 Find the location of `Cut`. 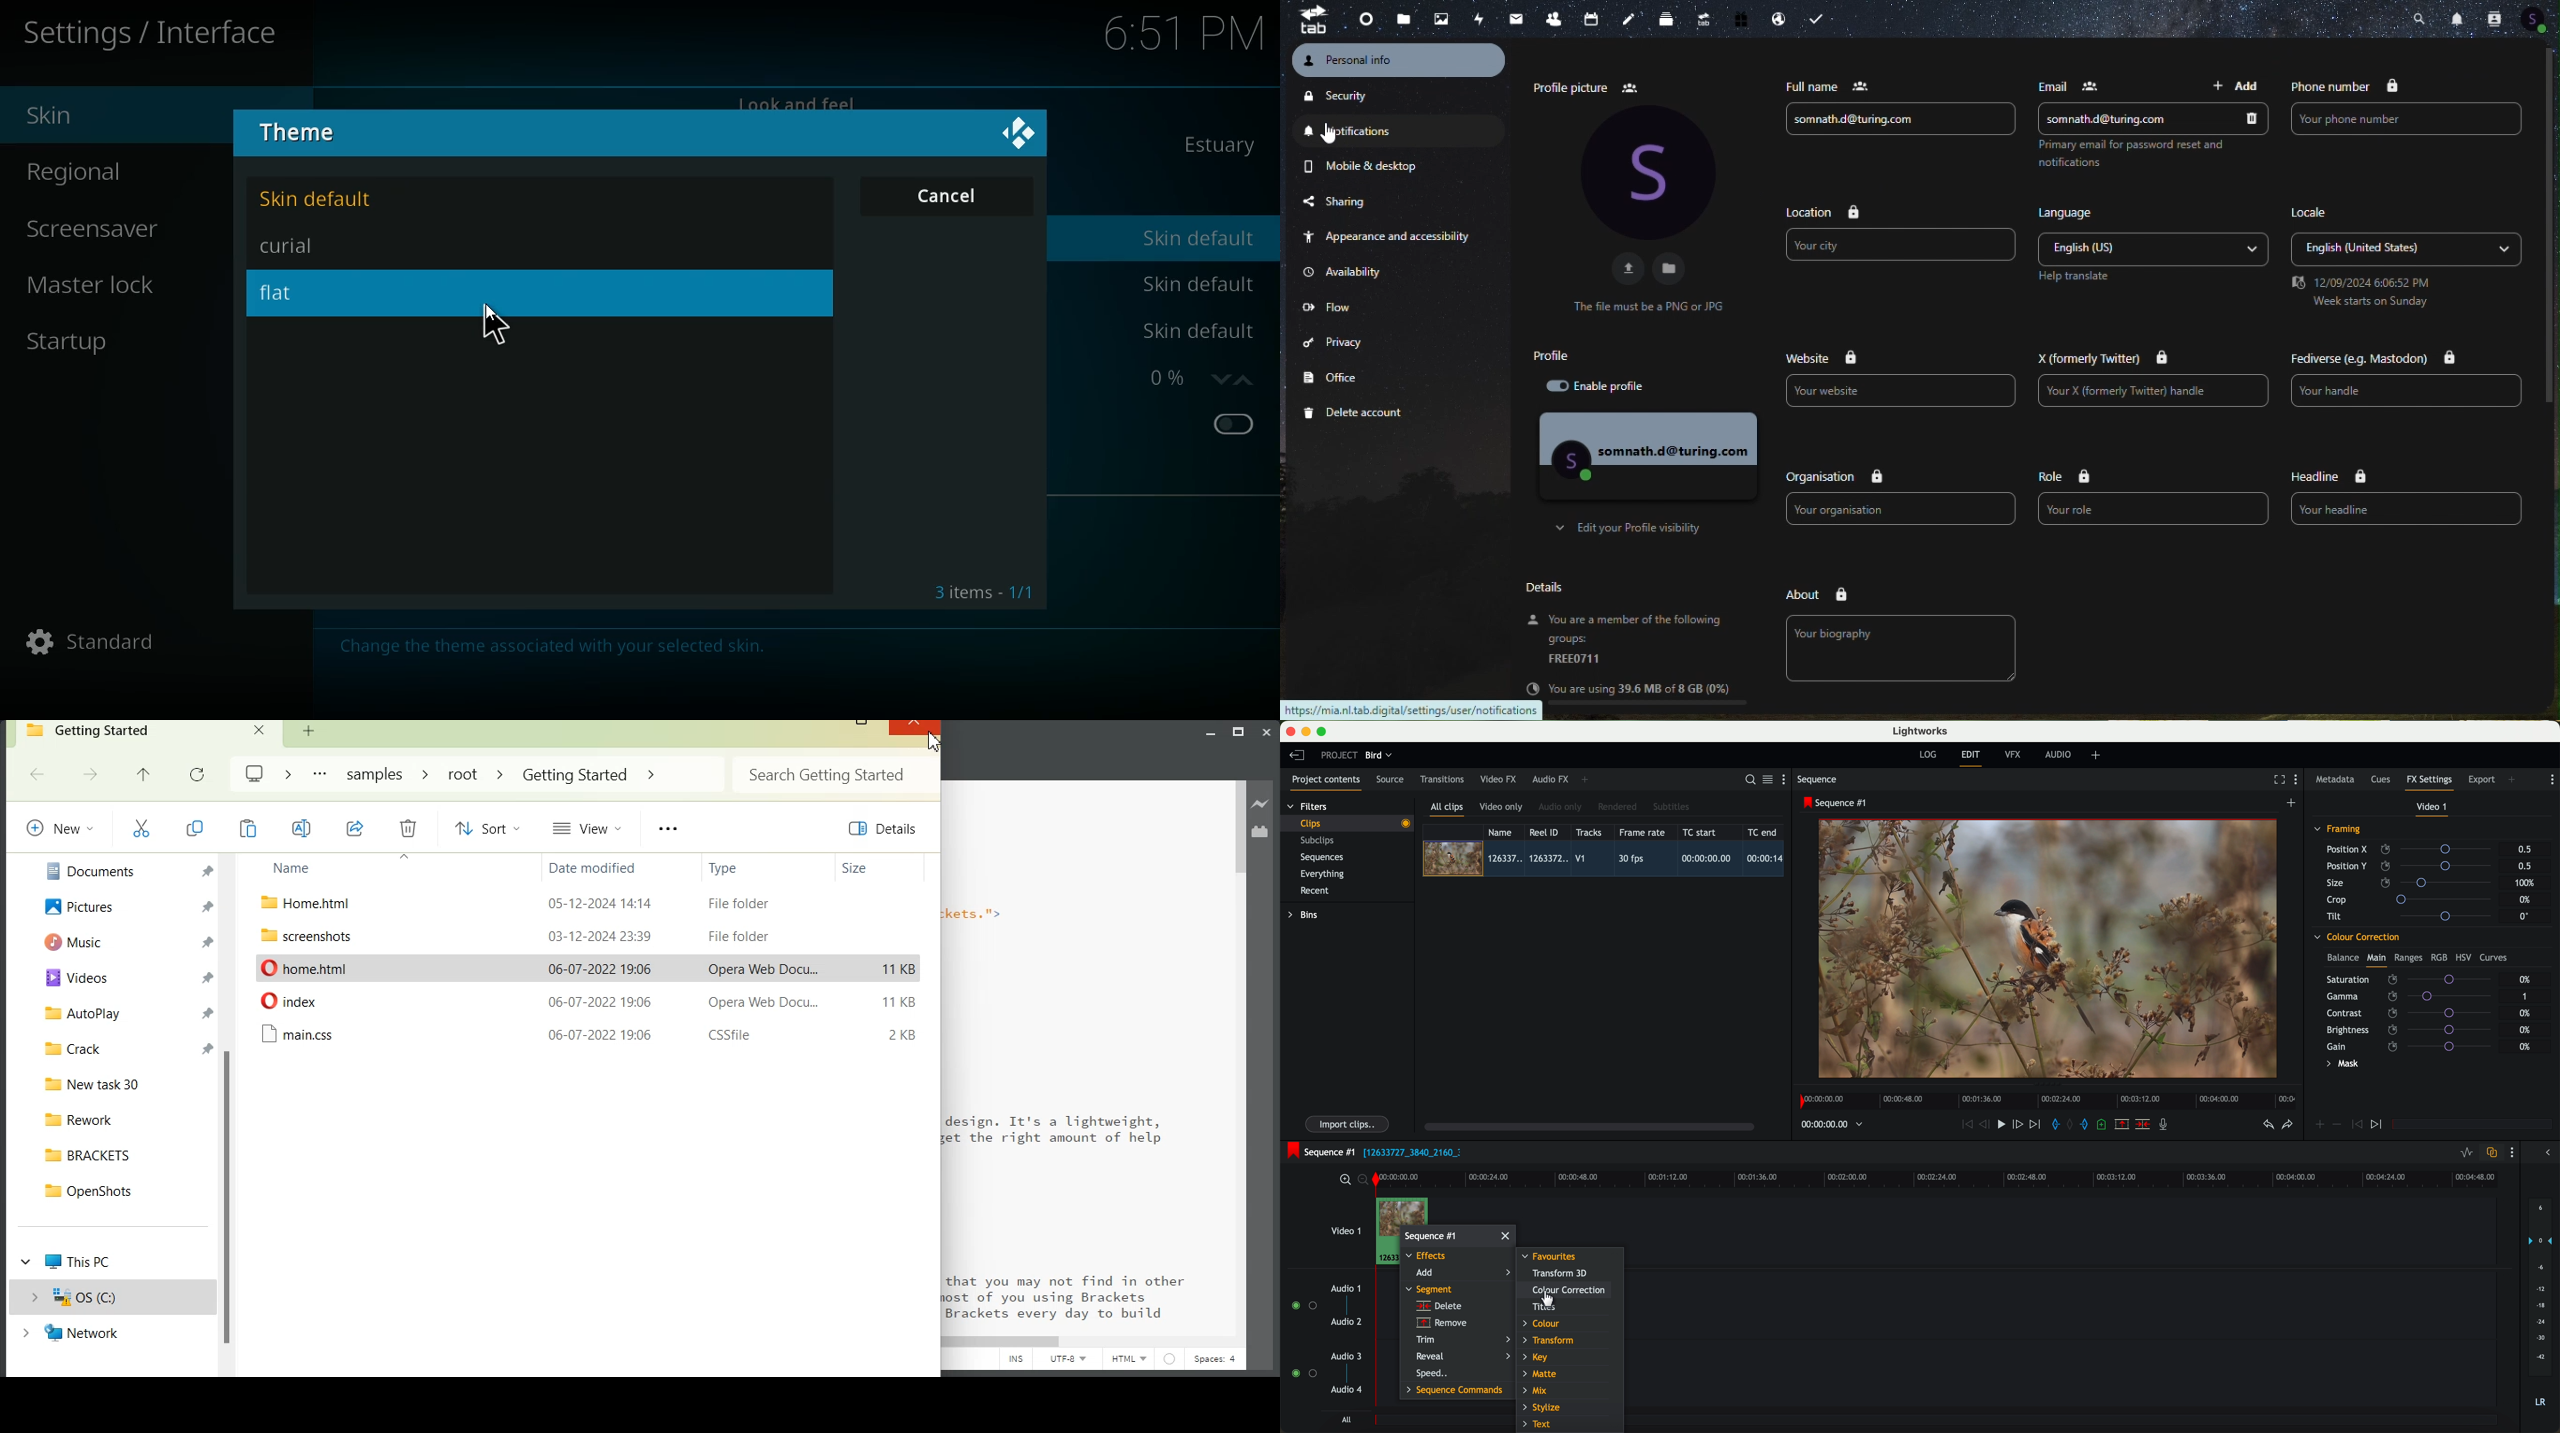

Cut is located at coordinates (141, 828).